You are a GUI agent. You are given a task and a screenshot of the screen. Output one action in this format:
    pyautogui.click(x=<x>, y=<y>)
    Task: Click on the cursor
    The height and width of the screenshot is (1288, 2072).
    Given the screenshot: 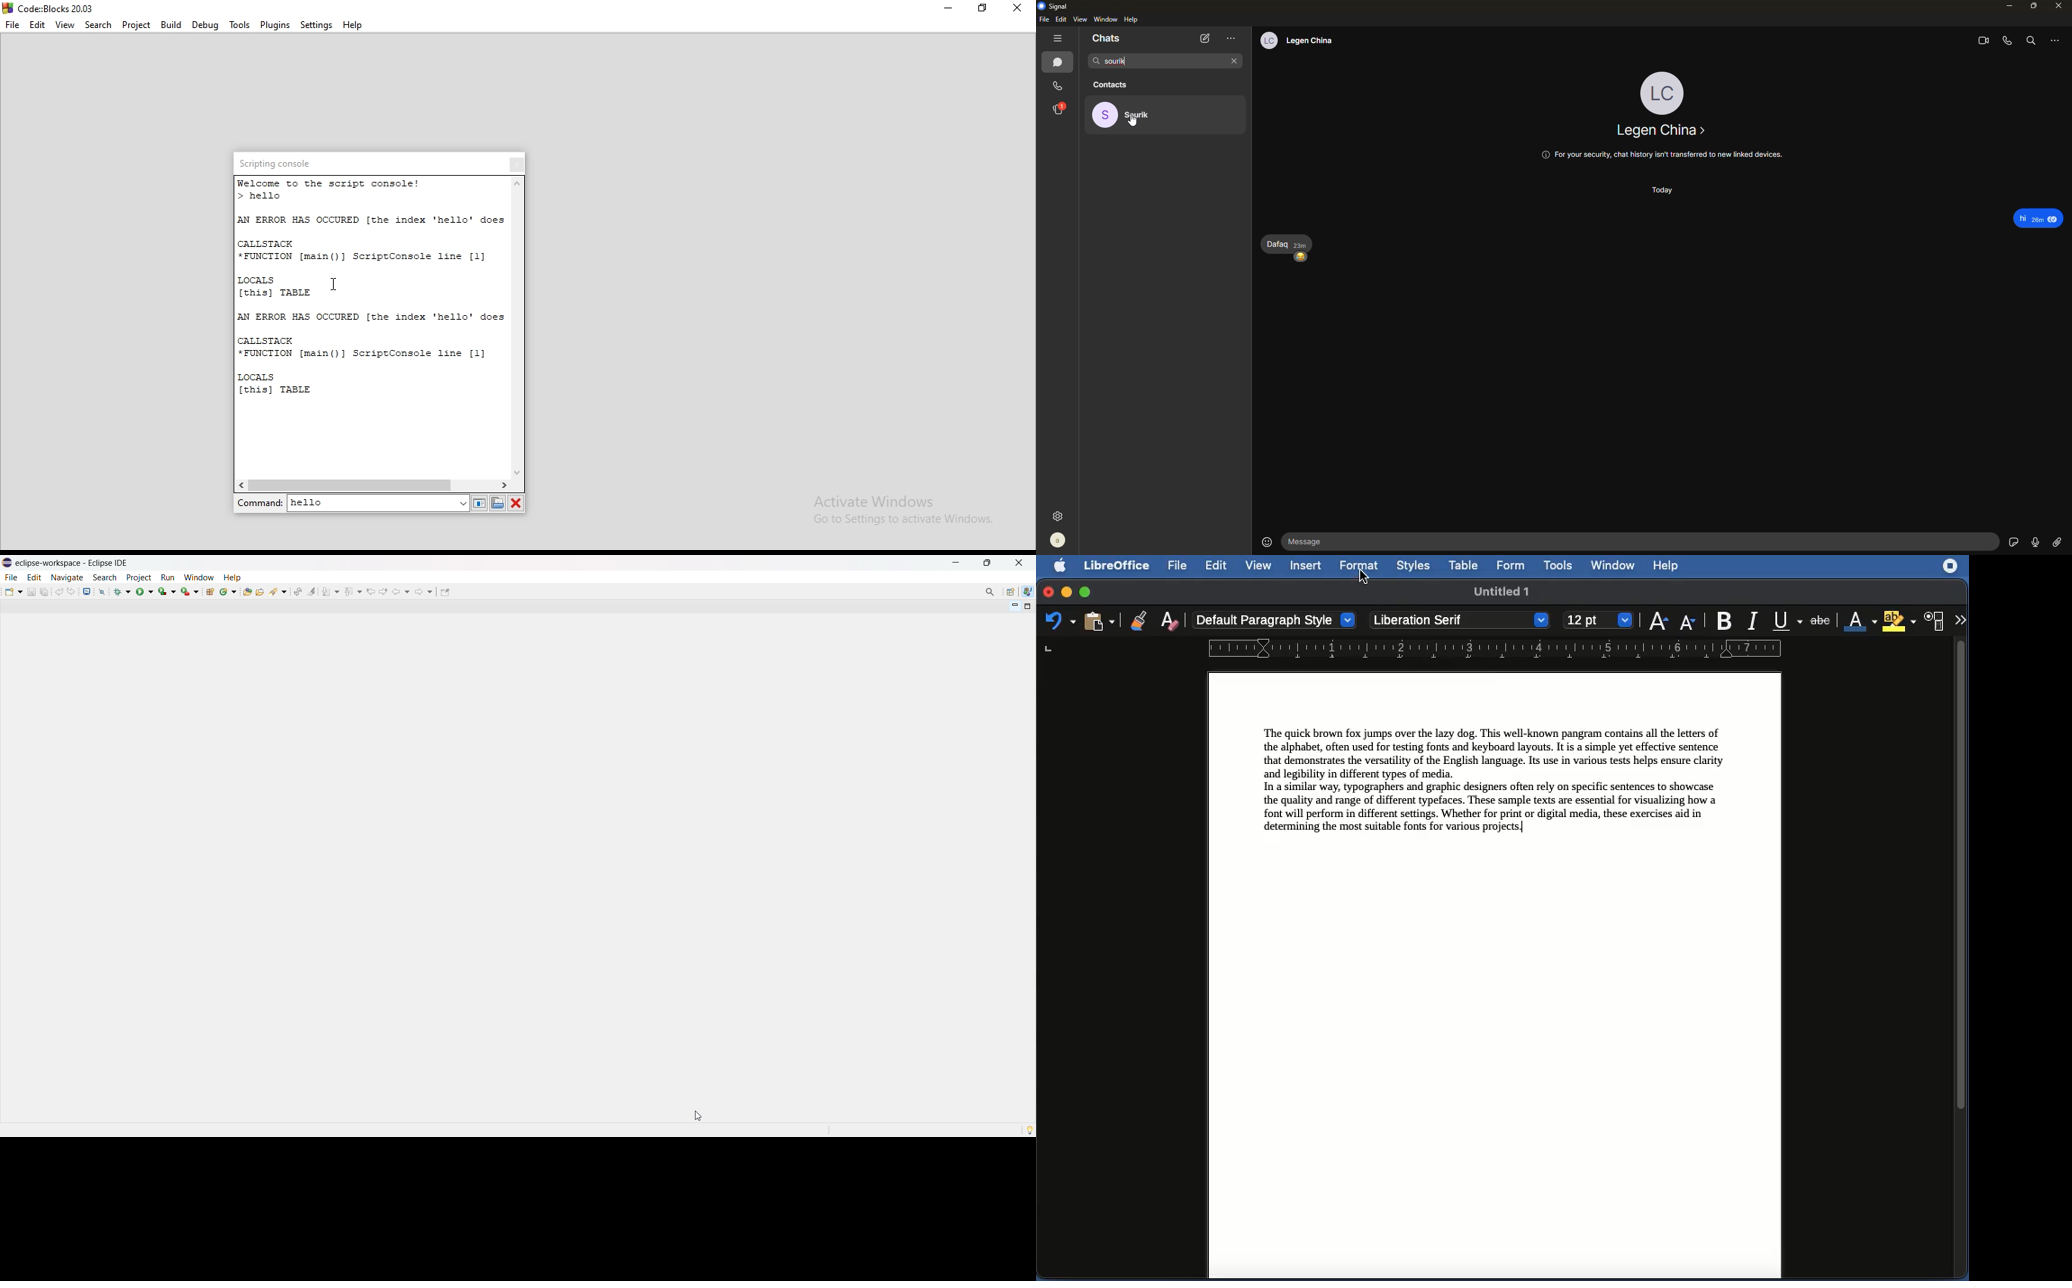 What is the action you would take?
    pyautogui.click(x=1135, y=122)
    